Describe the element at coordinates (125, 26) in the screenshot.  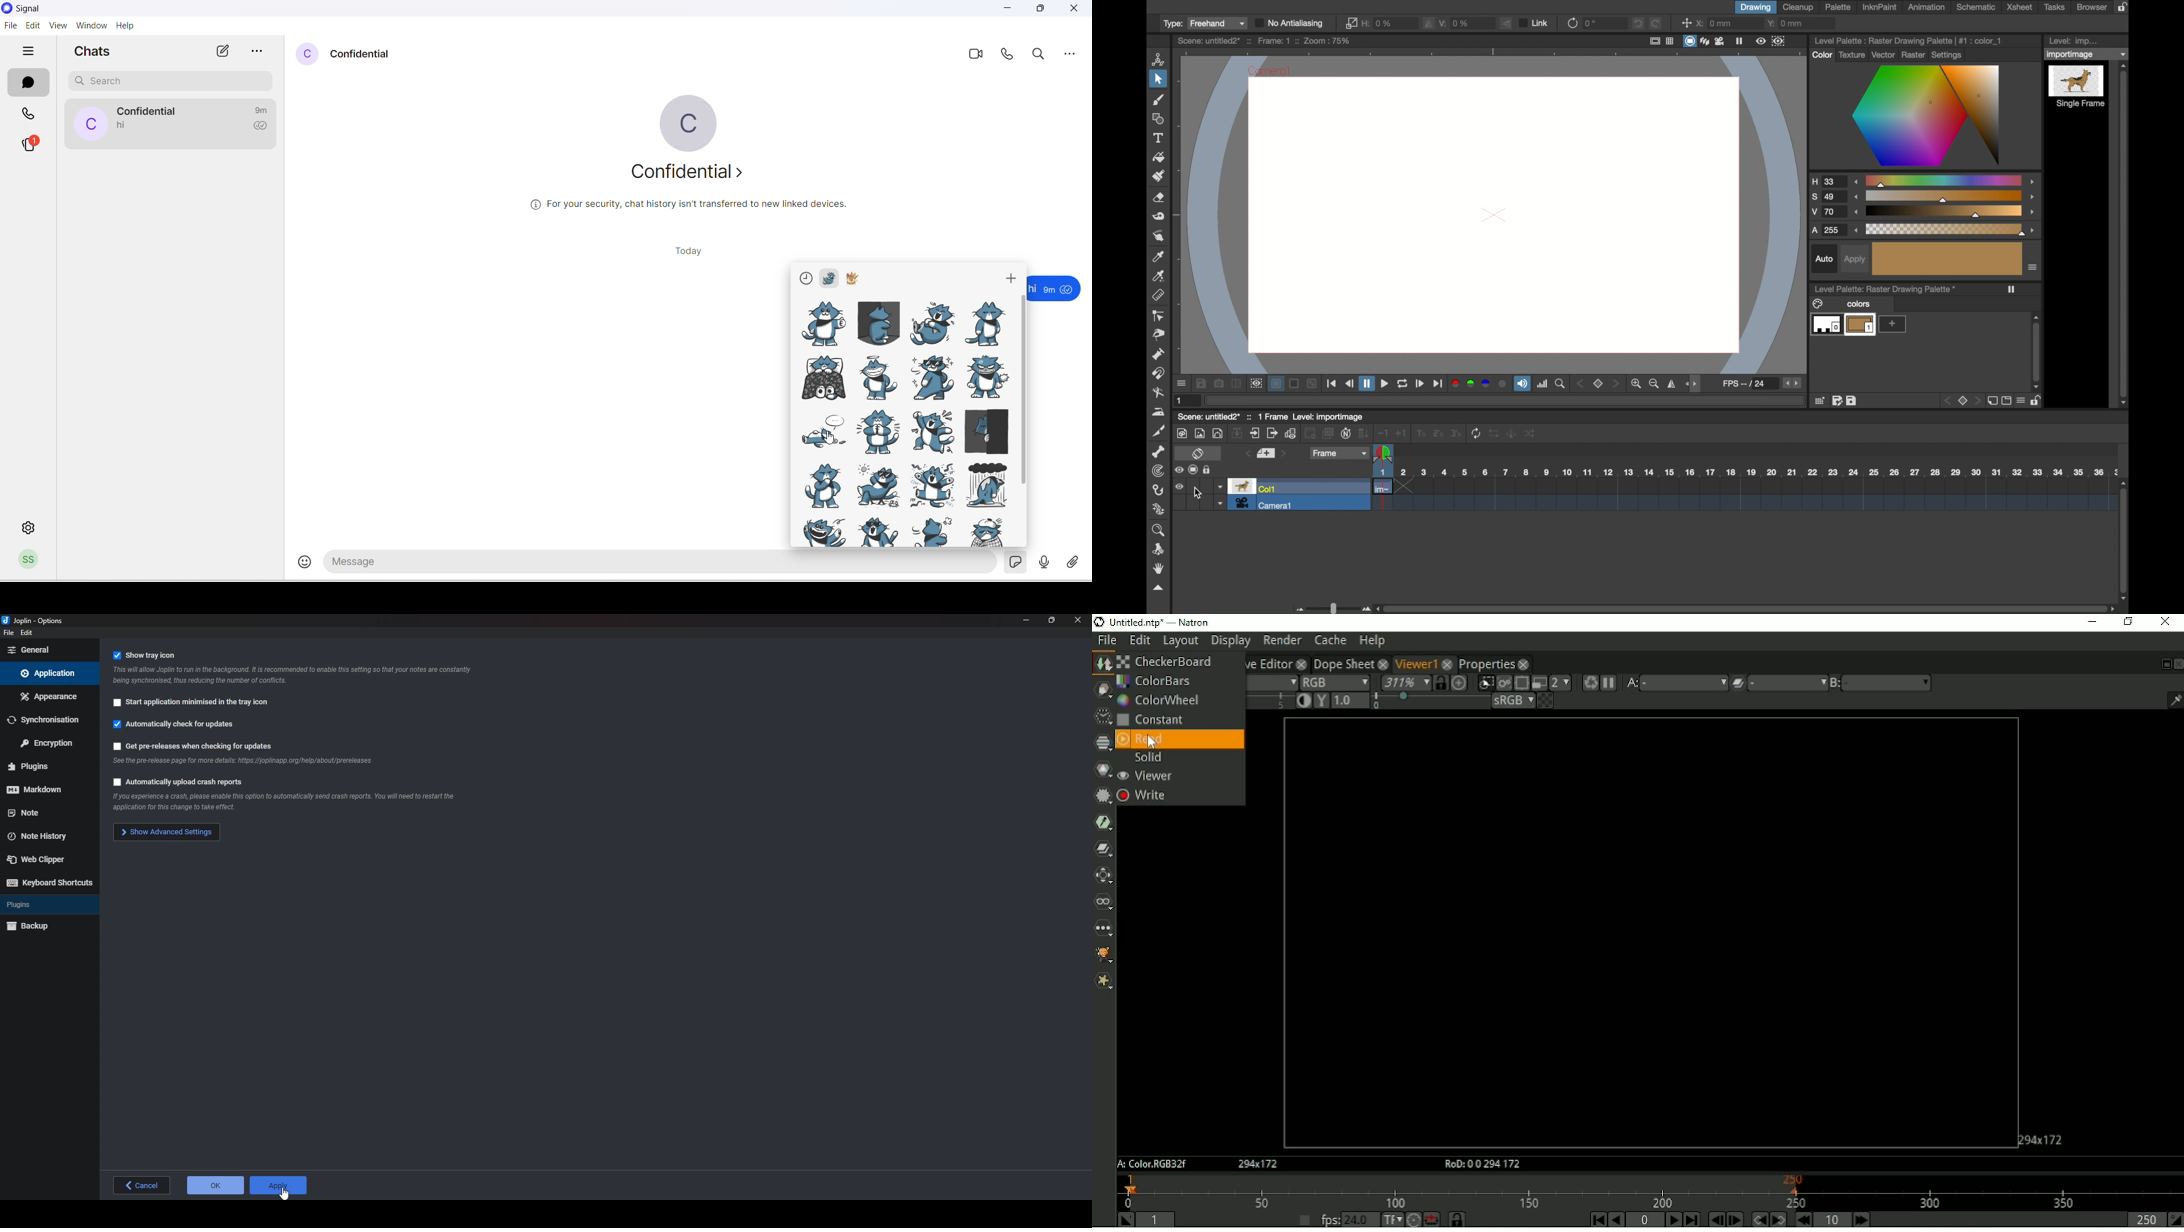
I see `help` at that location.